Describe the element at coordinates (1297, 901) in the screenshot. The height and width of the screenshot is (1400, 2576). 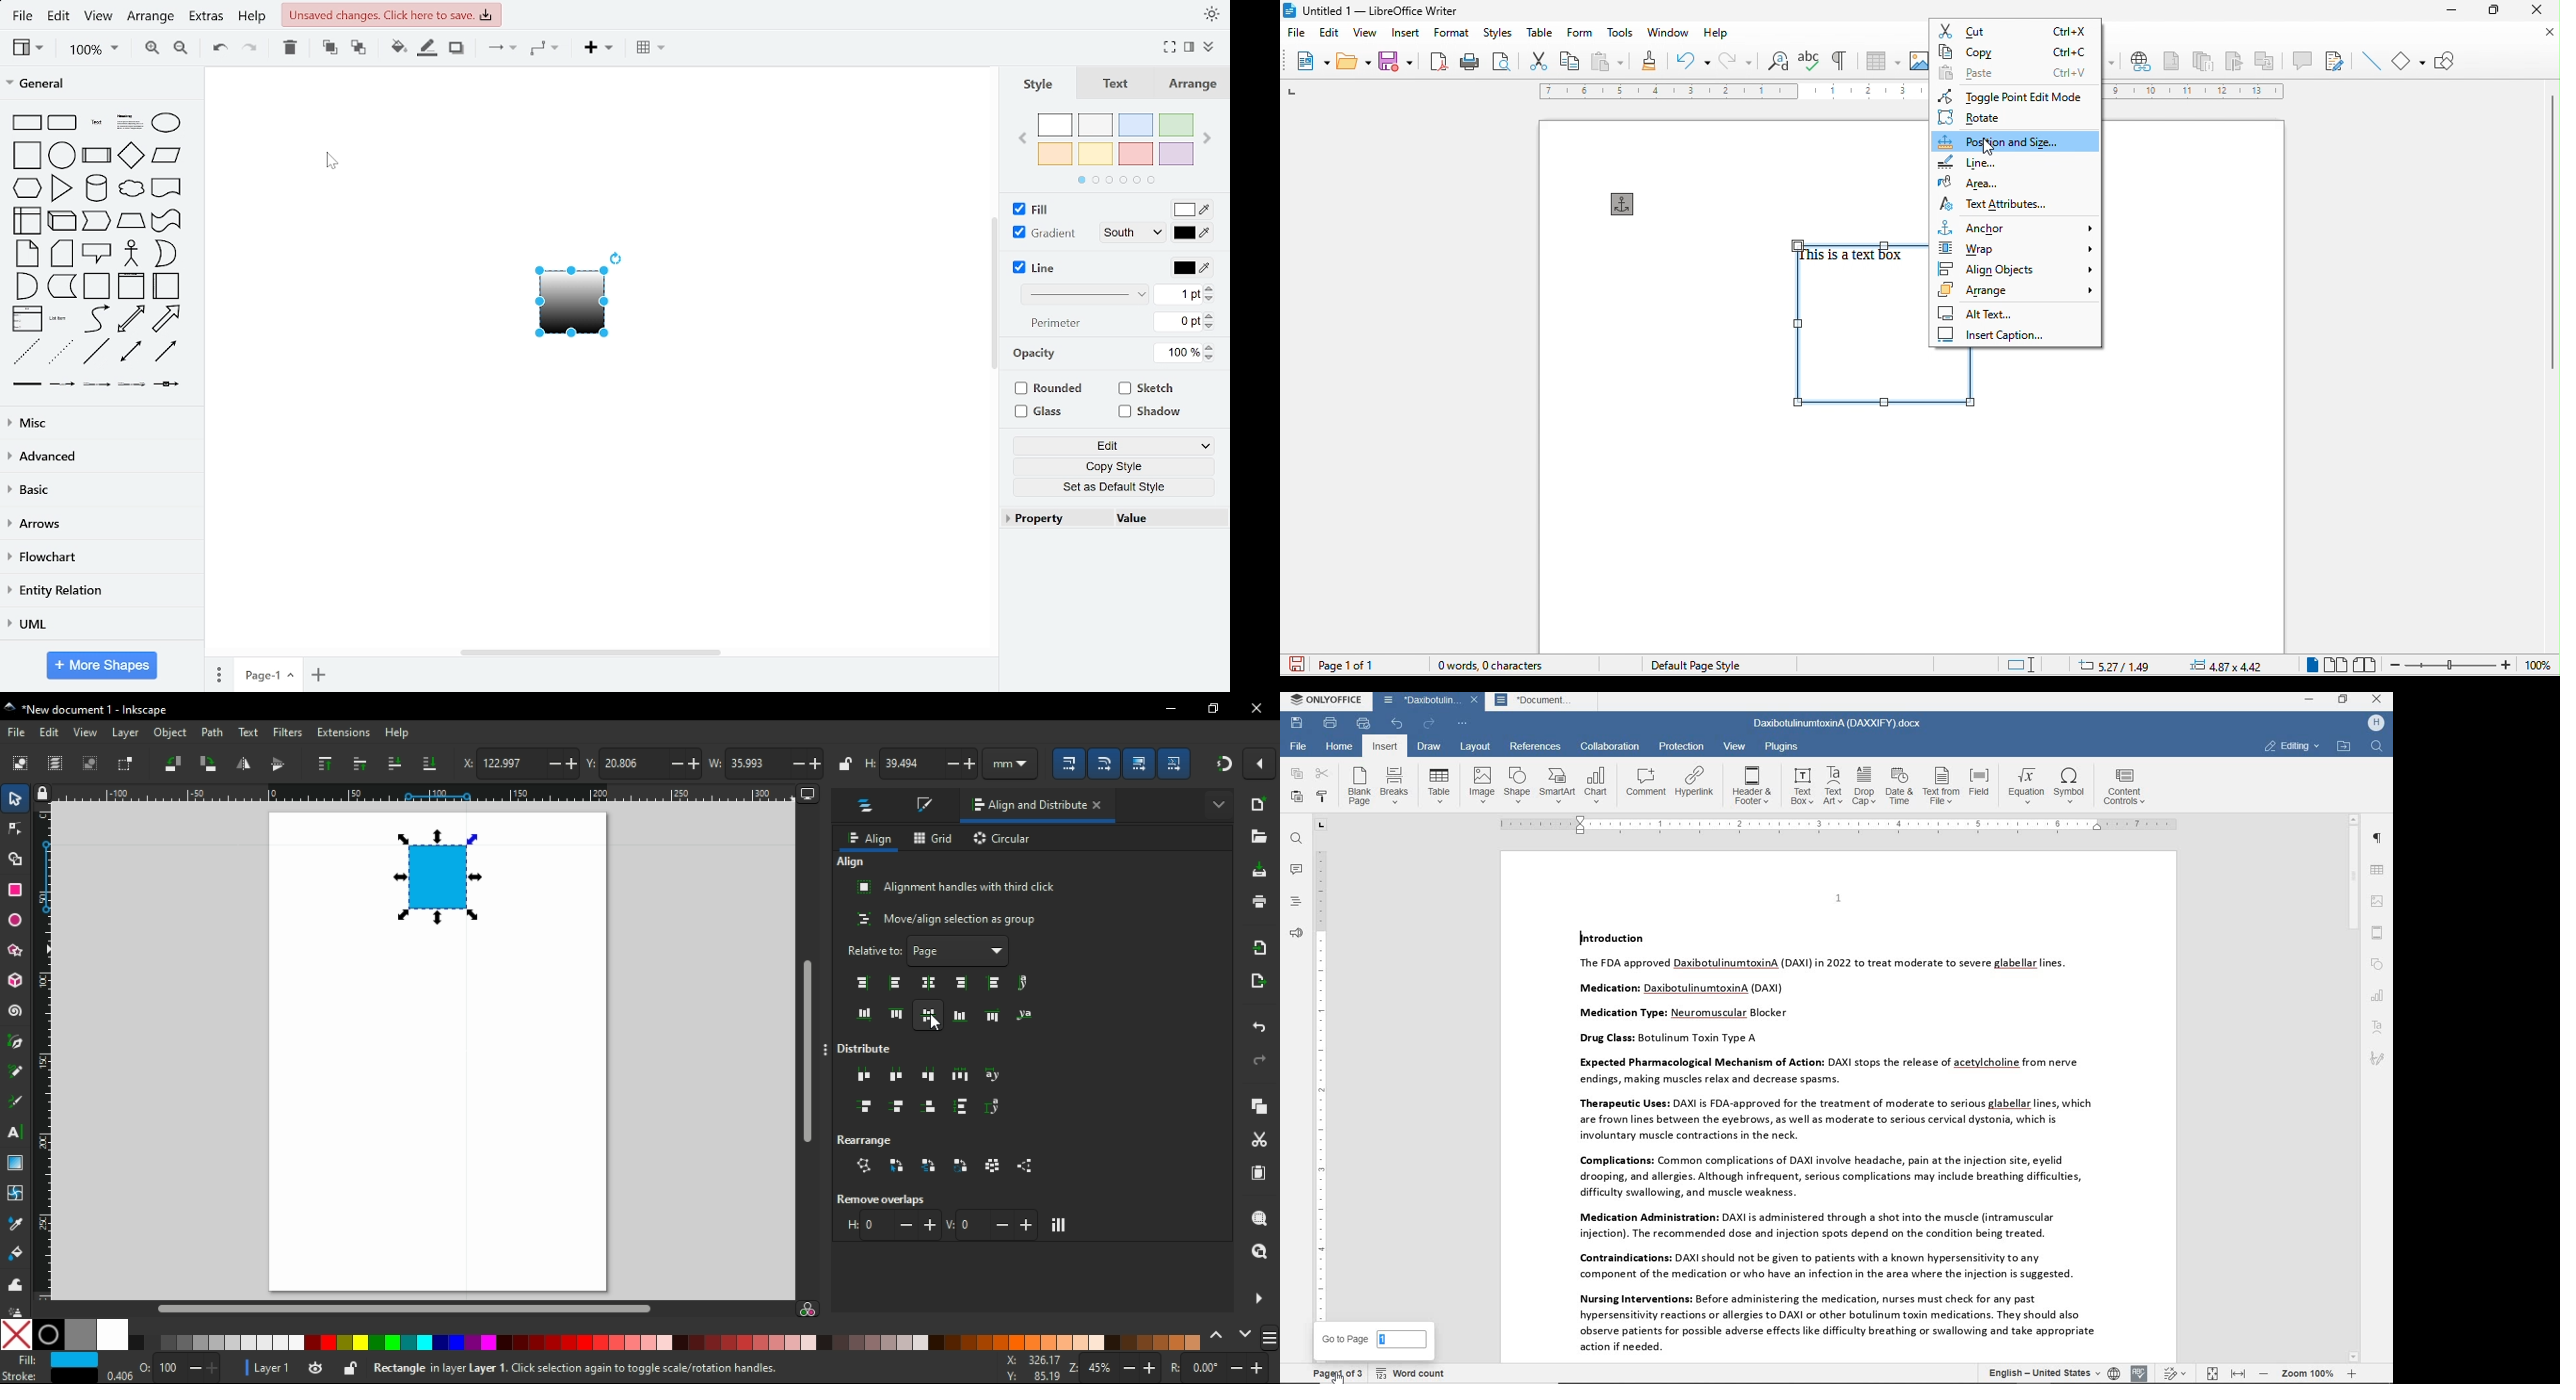
I see `heading` at that location.